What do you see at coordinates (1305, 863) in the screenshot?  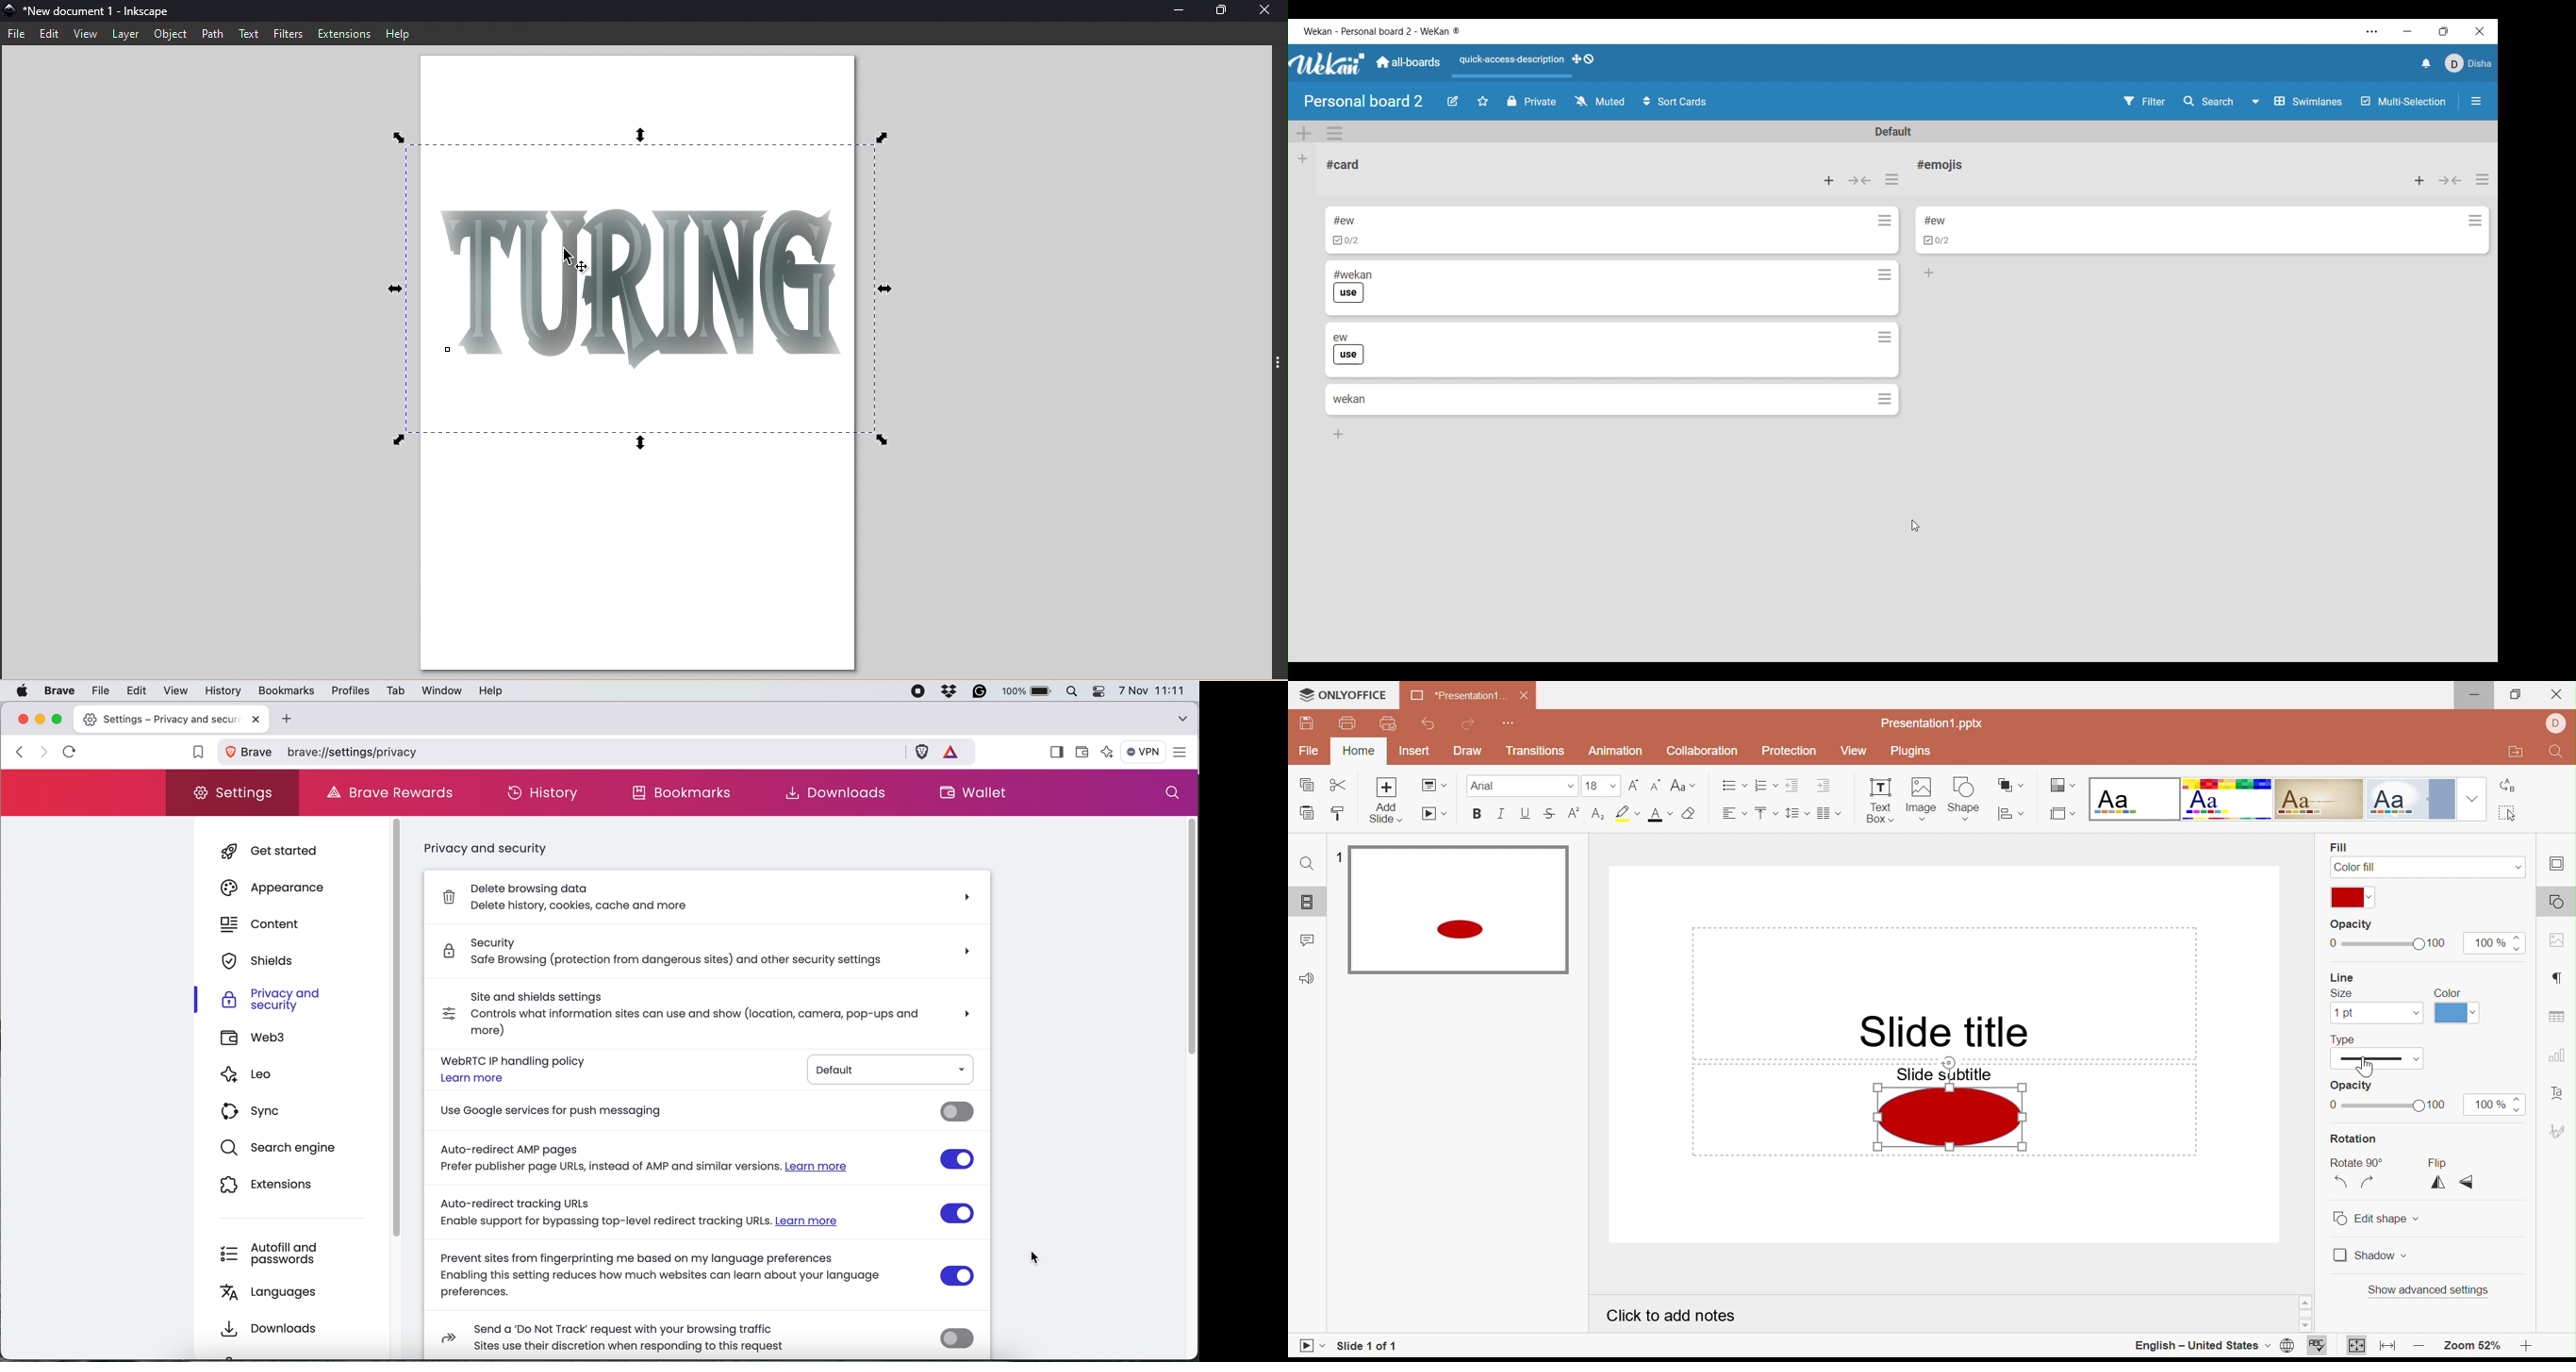 I see `Find` at bounding box center [1305, 863].